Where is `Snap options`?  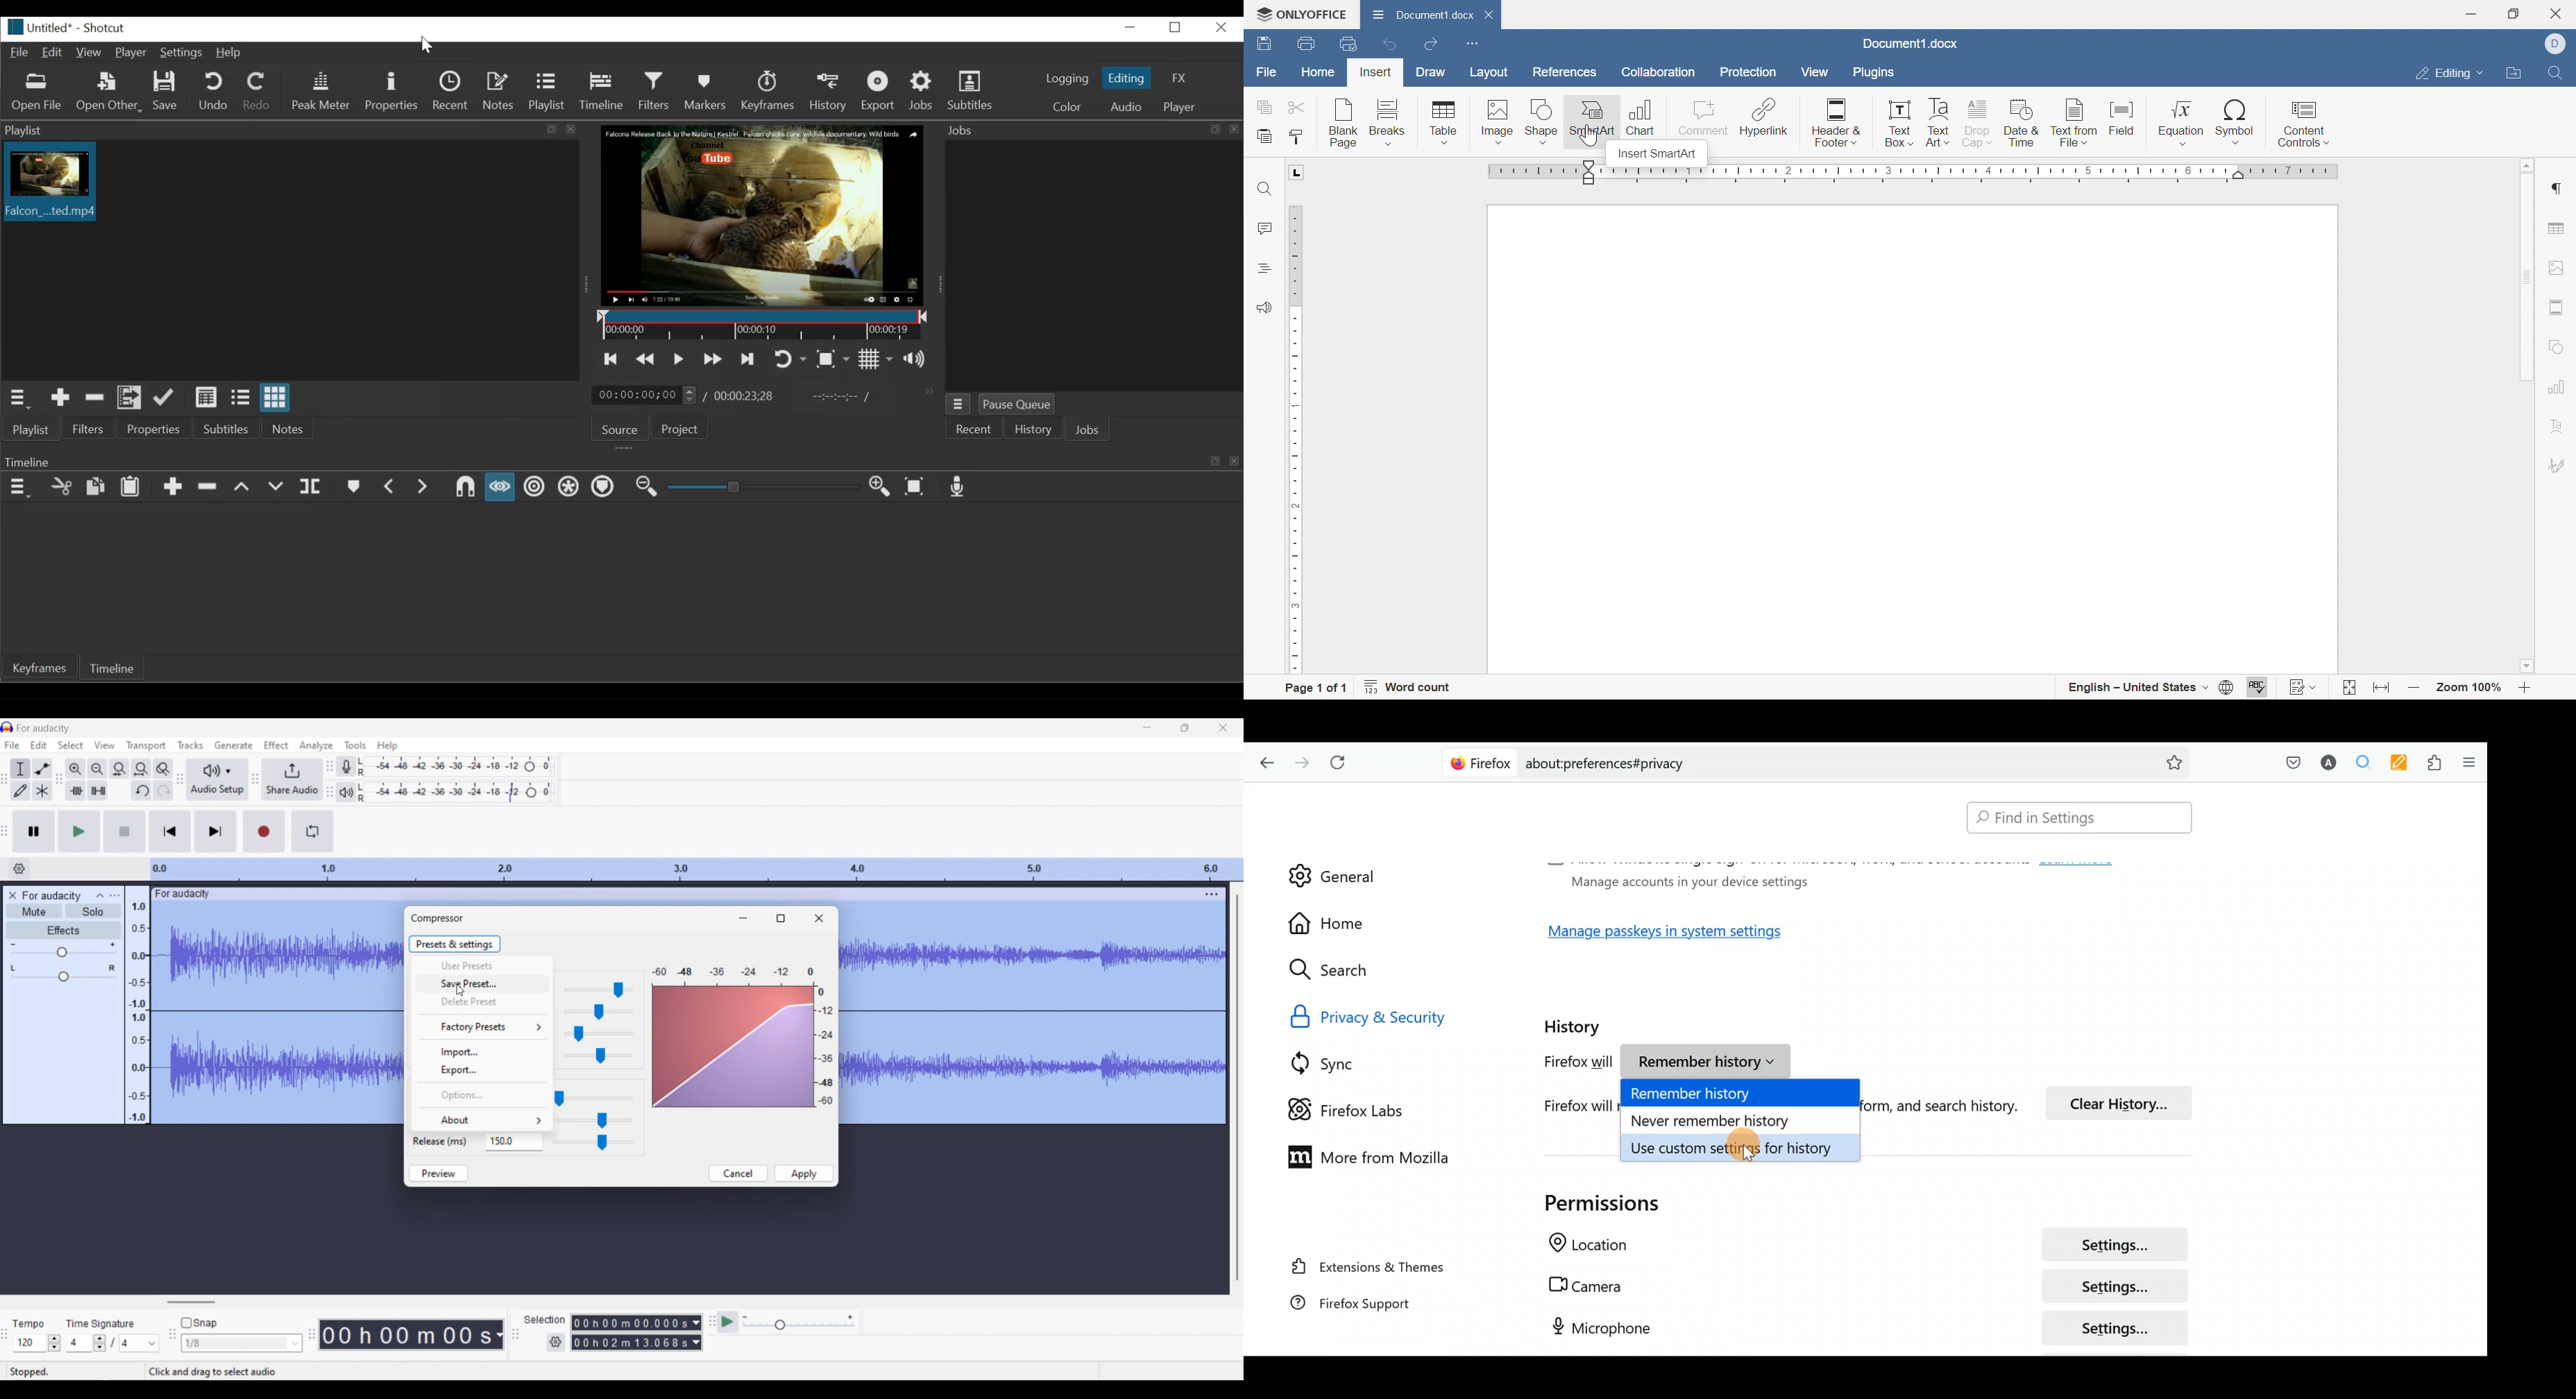 Snap options is located at coordinates (242, 1343).